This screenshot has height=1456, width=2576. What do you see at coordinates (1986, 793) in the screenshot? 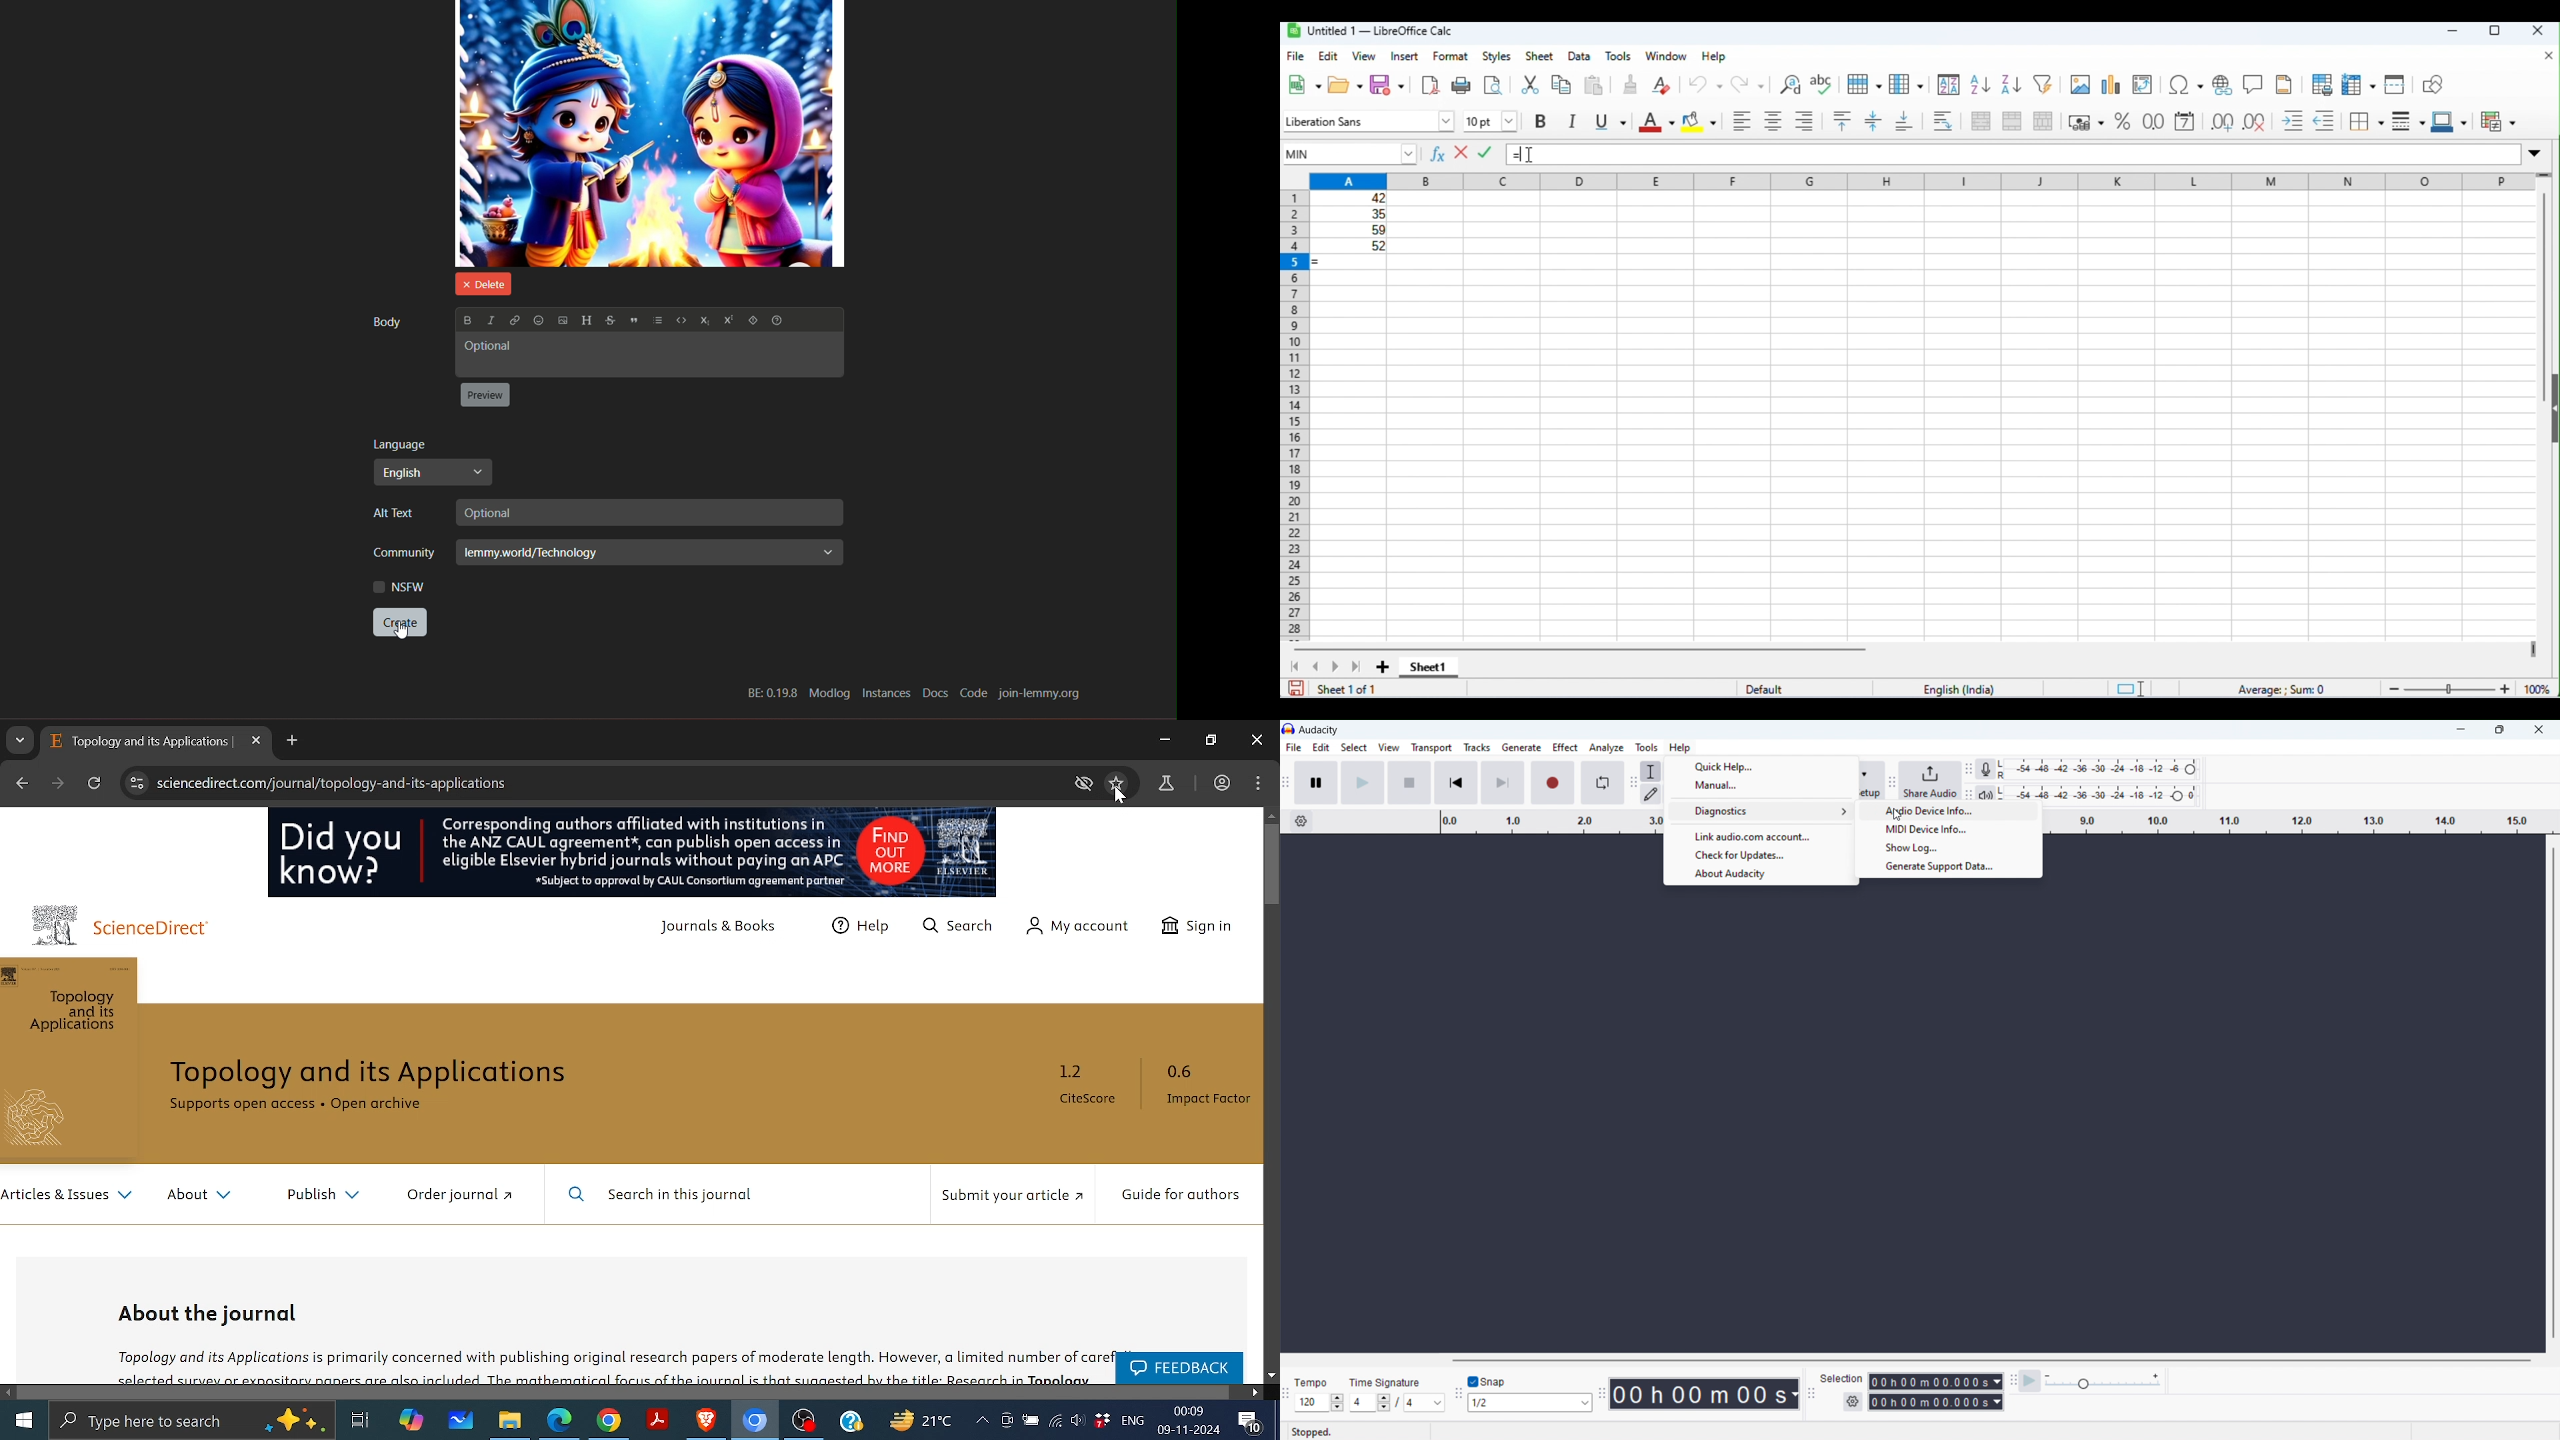
I see `playback meter` at bounding box center [1986, 793].